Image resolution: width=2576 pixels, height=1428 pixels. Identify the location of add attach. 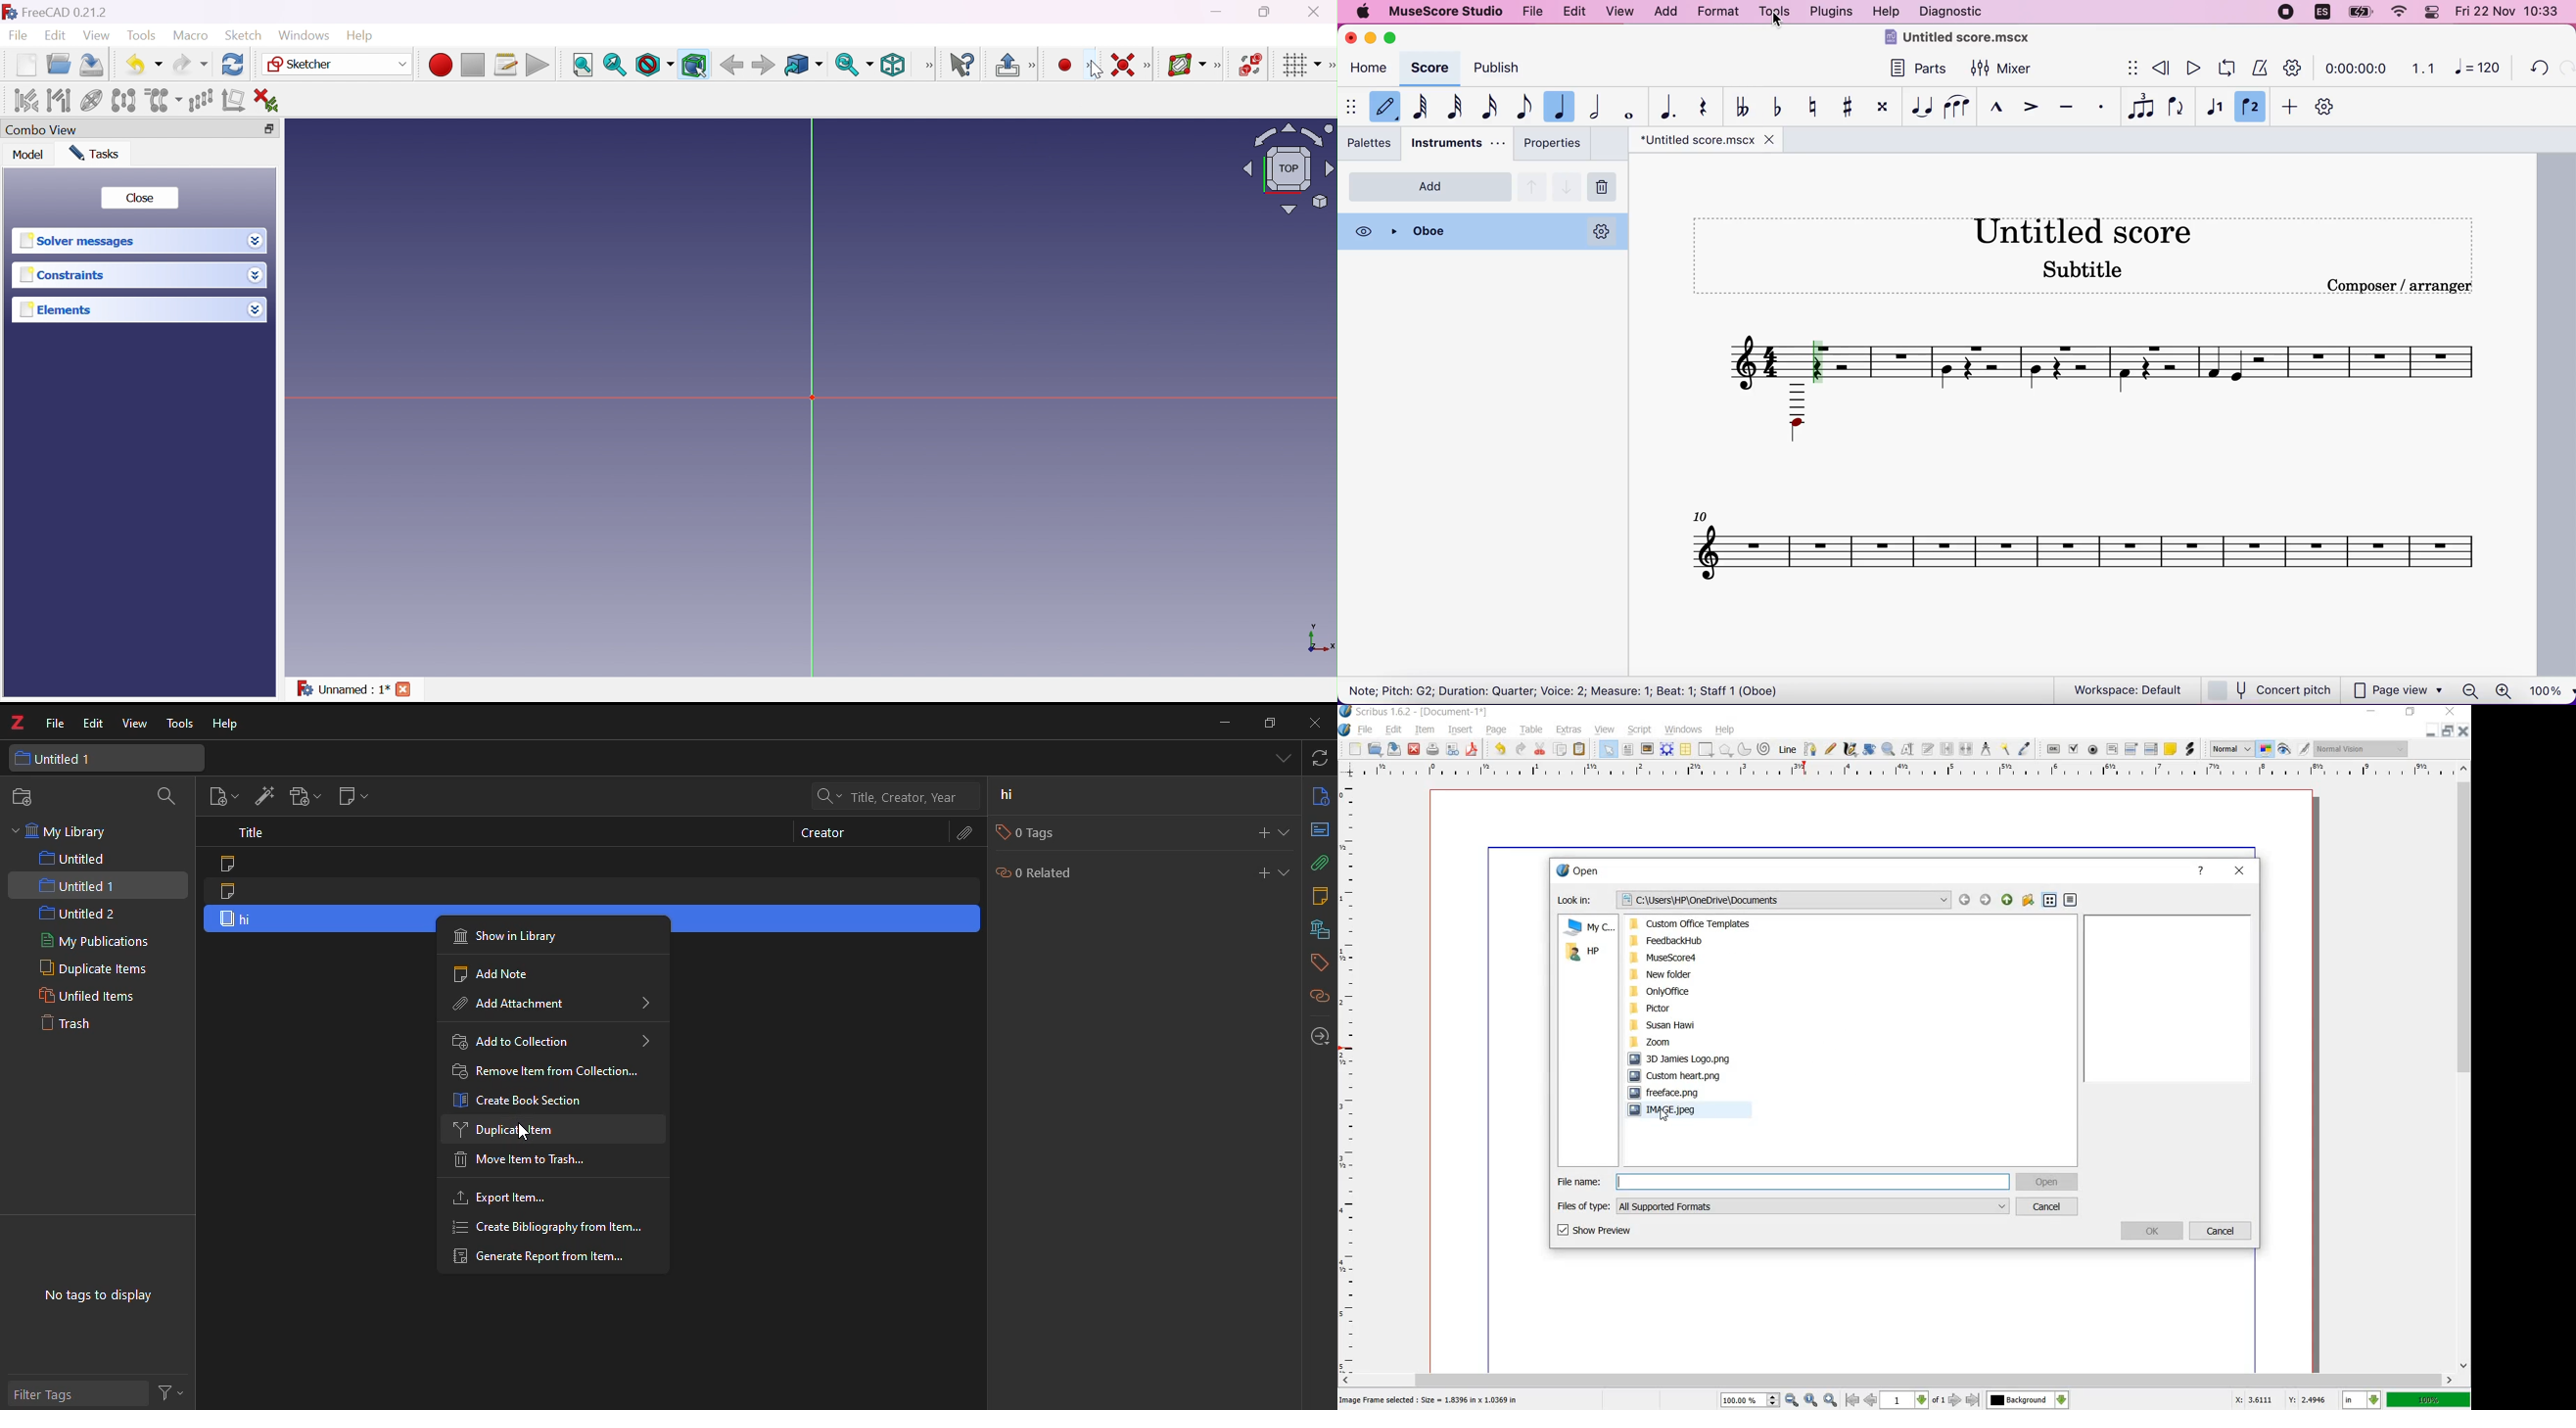
(305, 796).